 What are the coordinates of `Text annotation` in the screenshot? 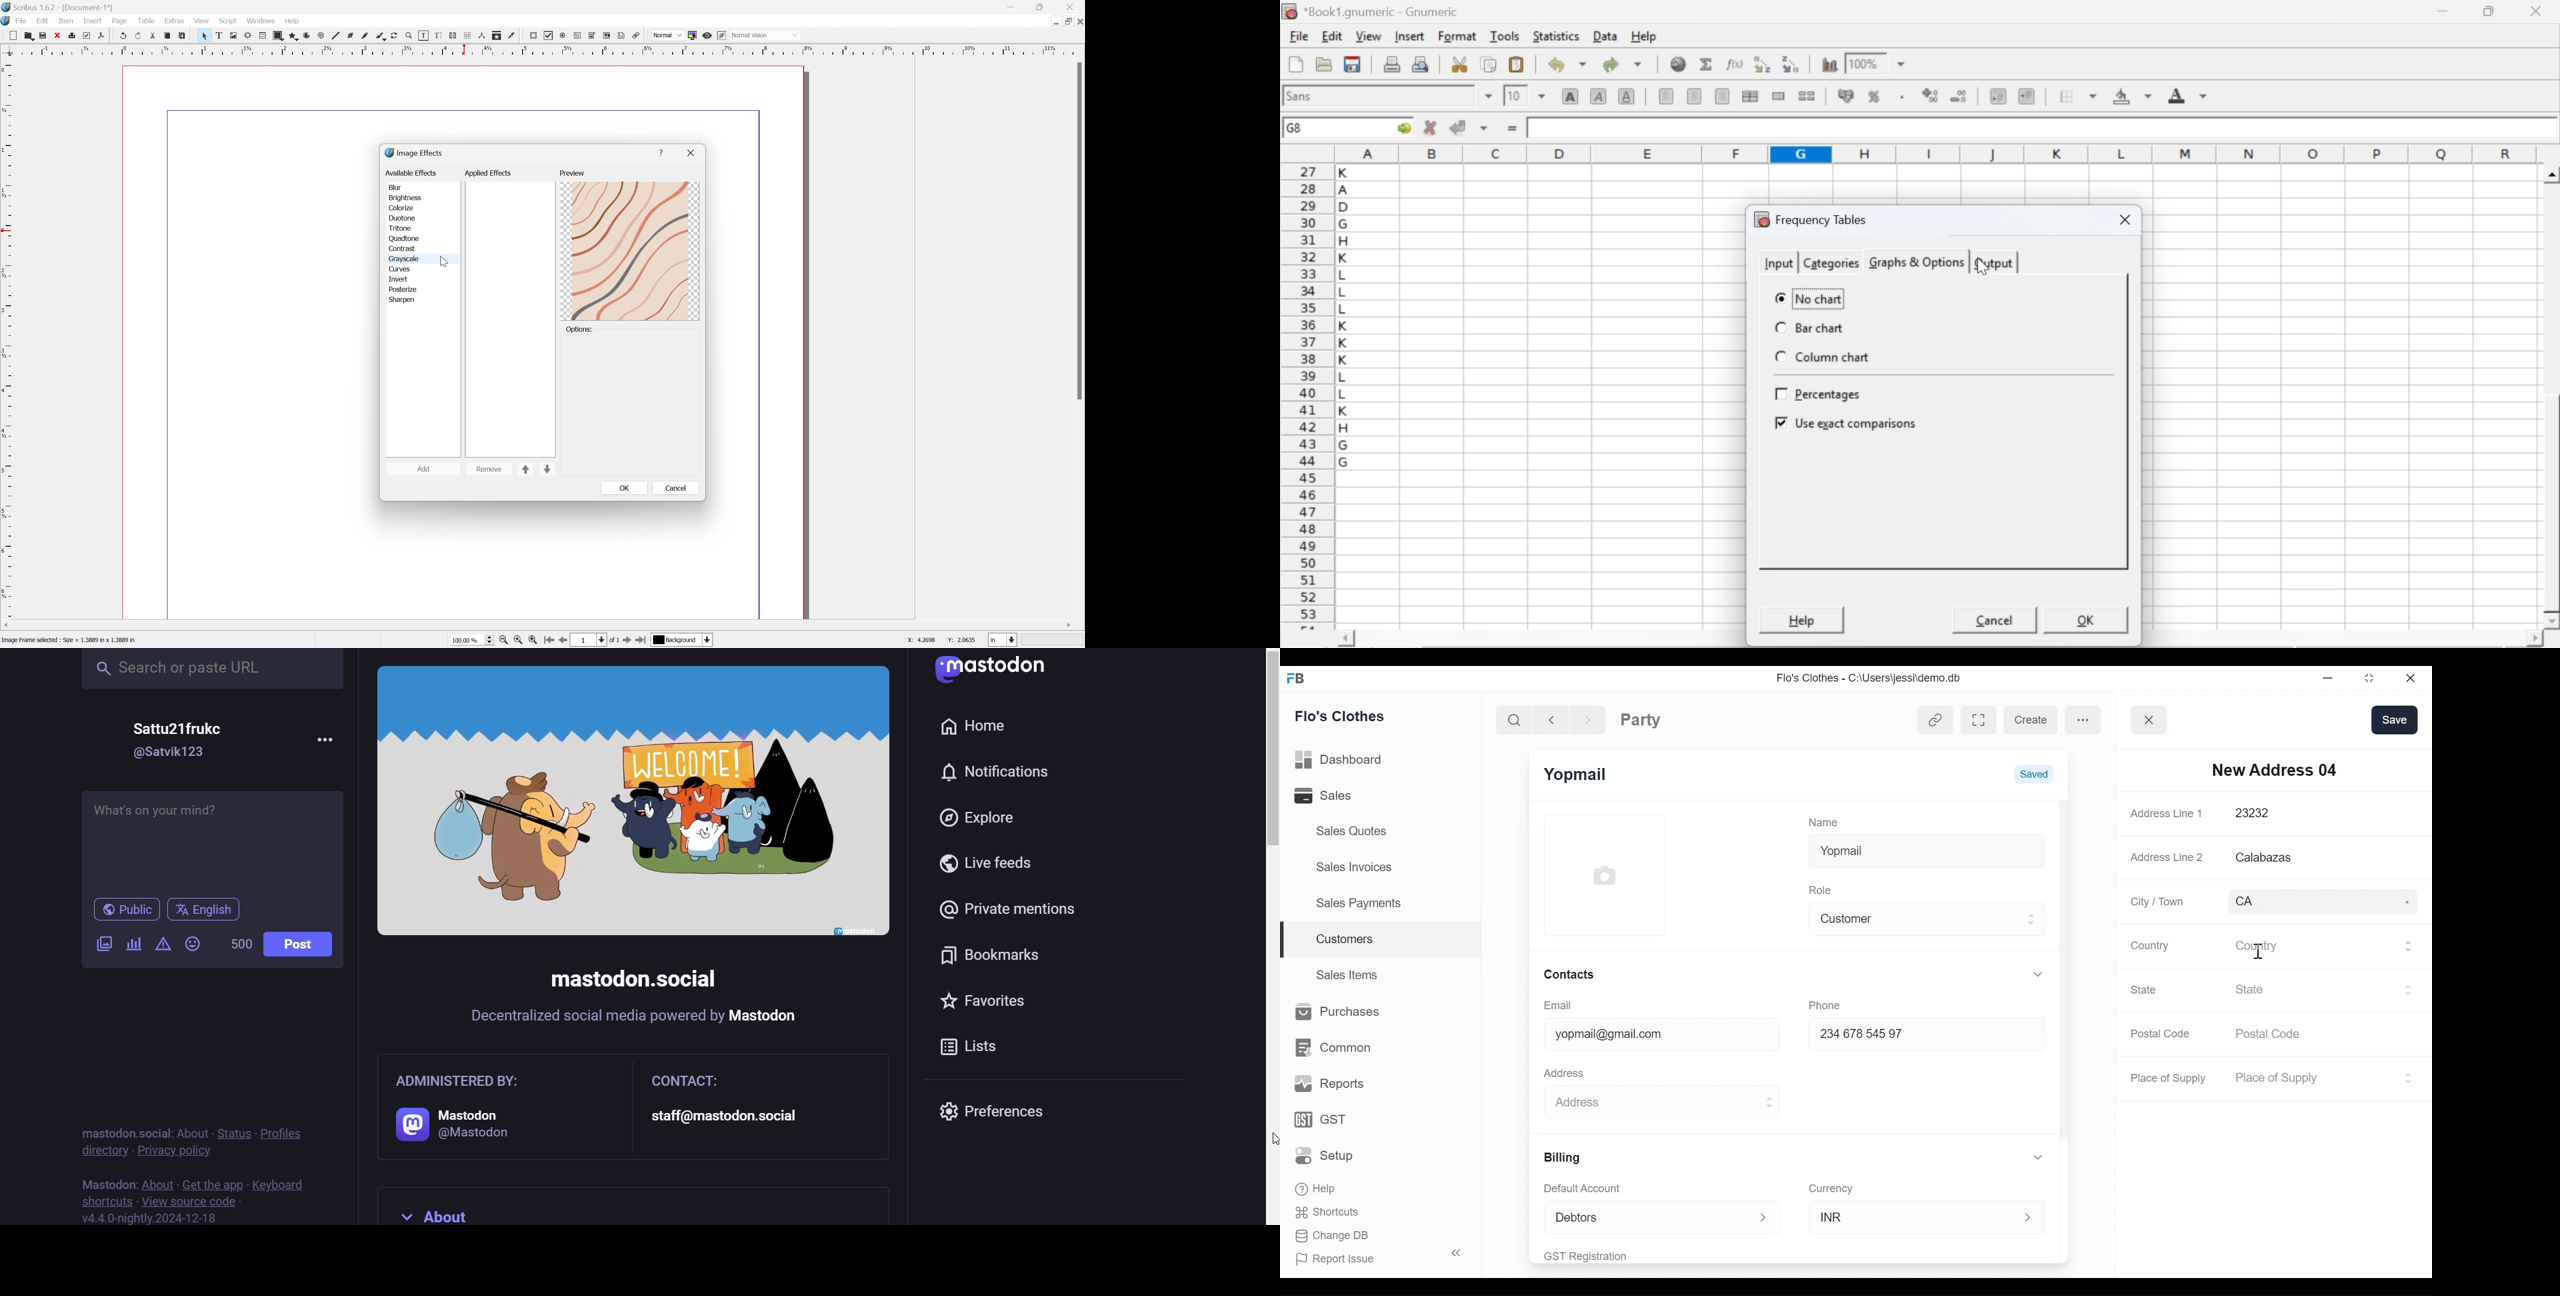 It's located at (623, 36).